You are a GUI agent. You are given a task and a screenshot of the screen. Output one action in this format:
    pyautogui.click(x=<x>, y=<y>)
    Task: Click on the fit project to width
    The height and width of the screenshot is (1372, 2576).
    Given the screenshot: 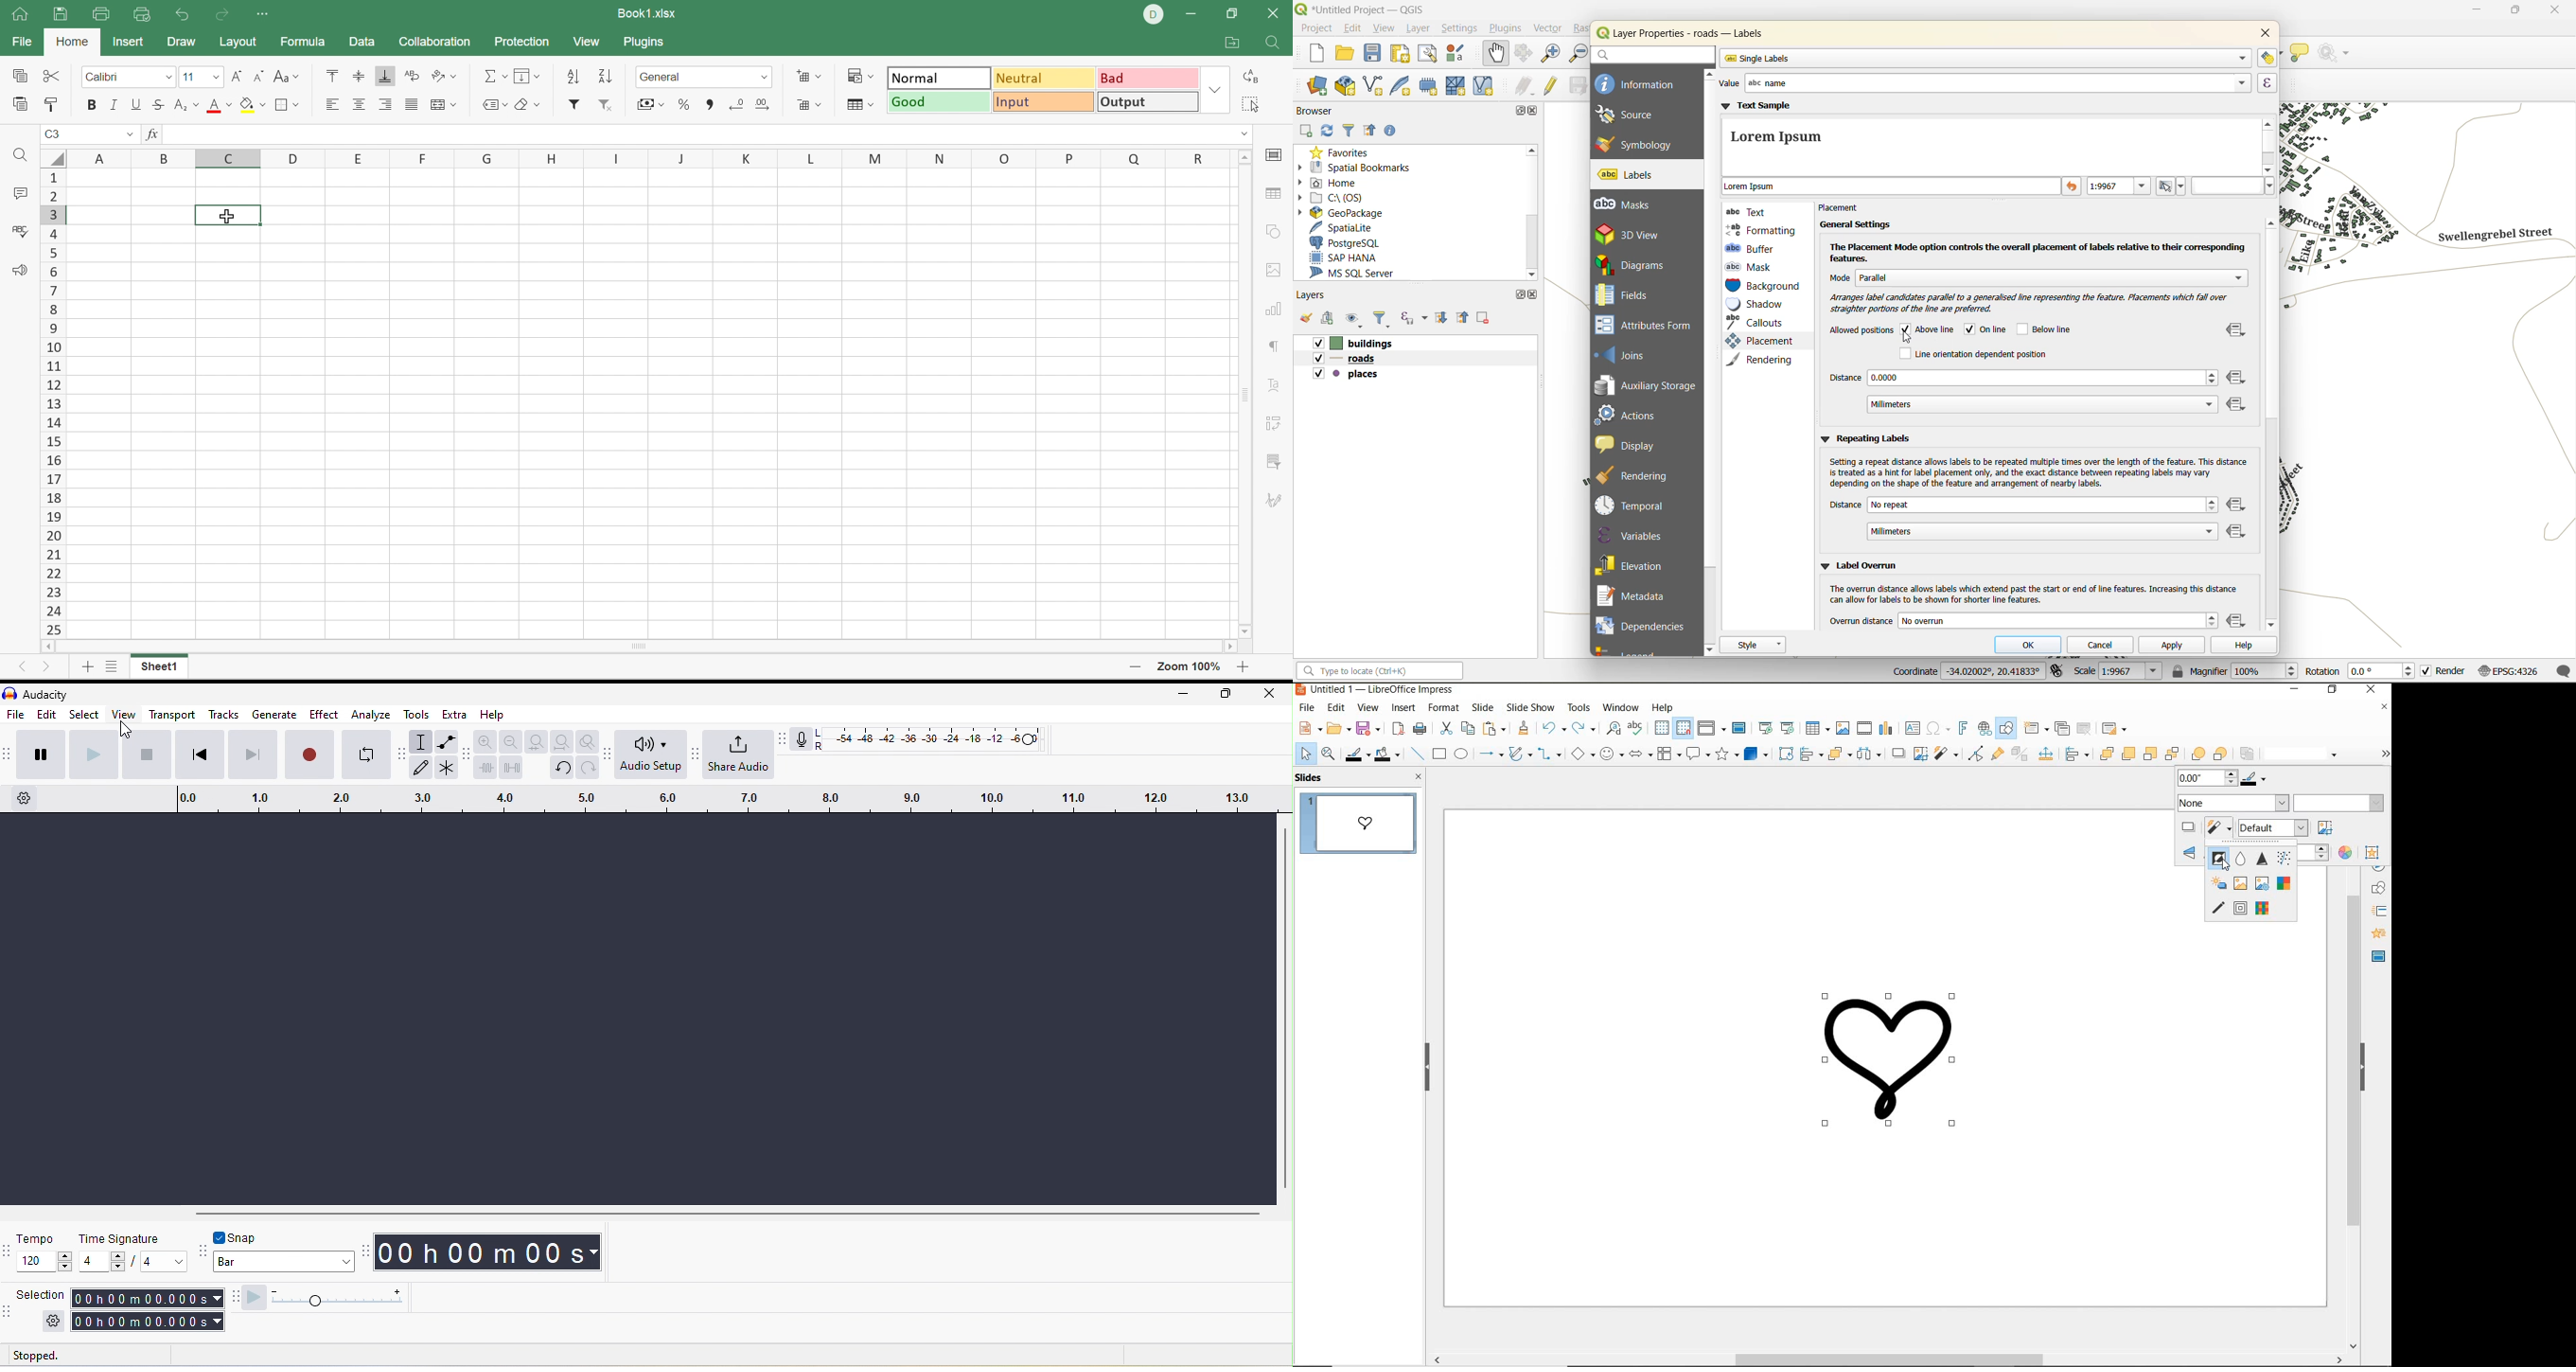 What is the action you would take?
    pyautogui.click(x=563, y=741)
    